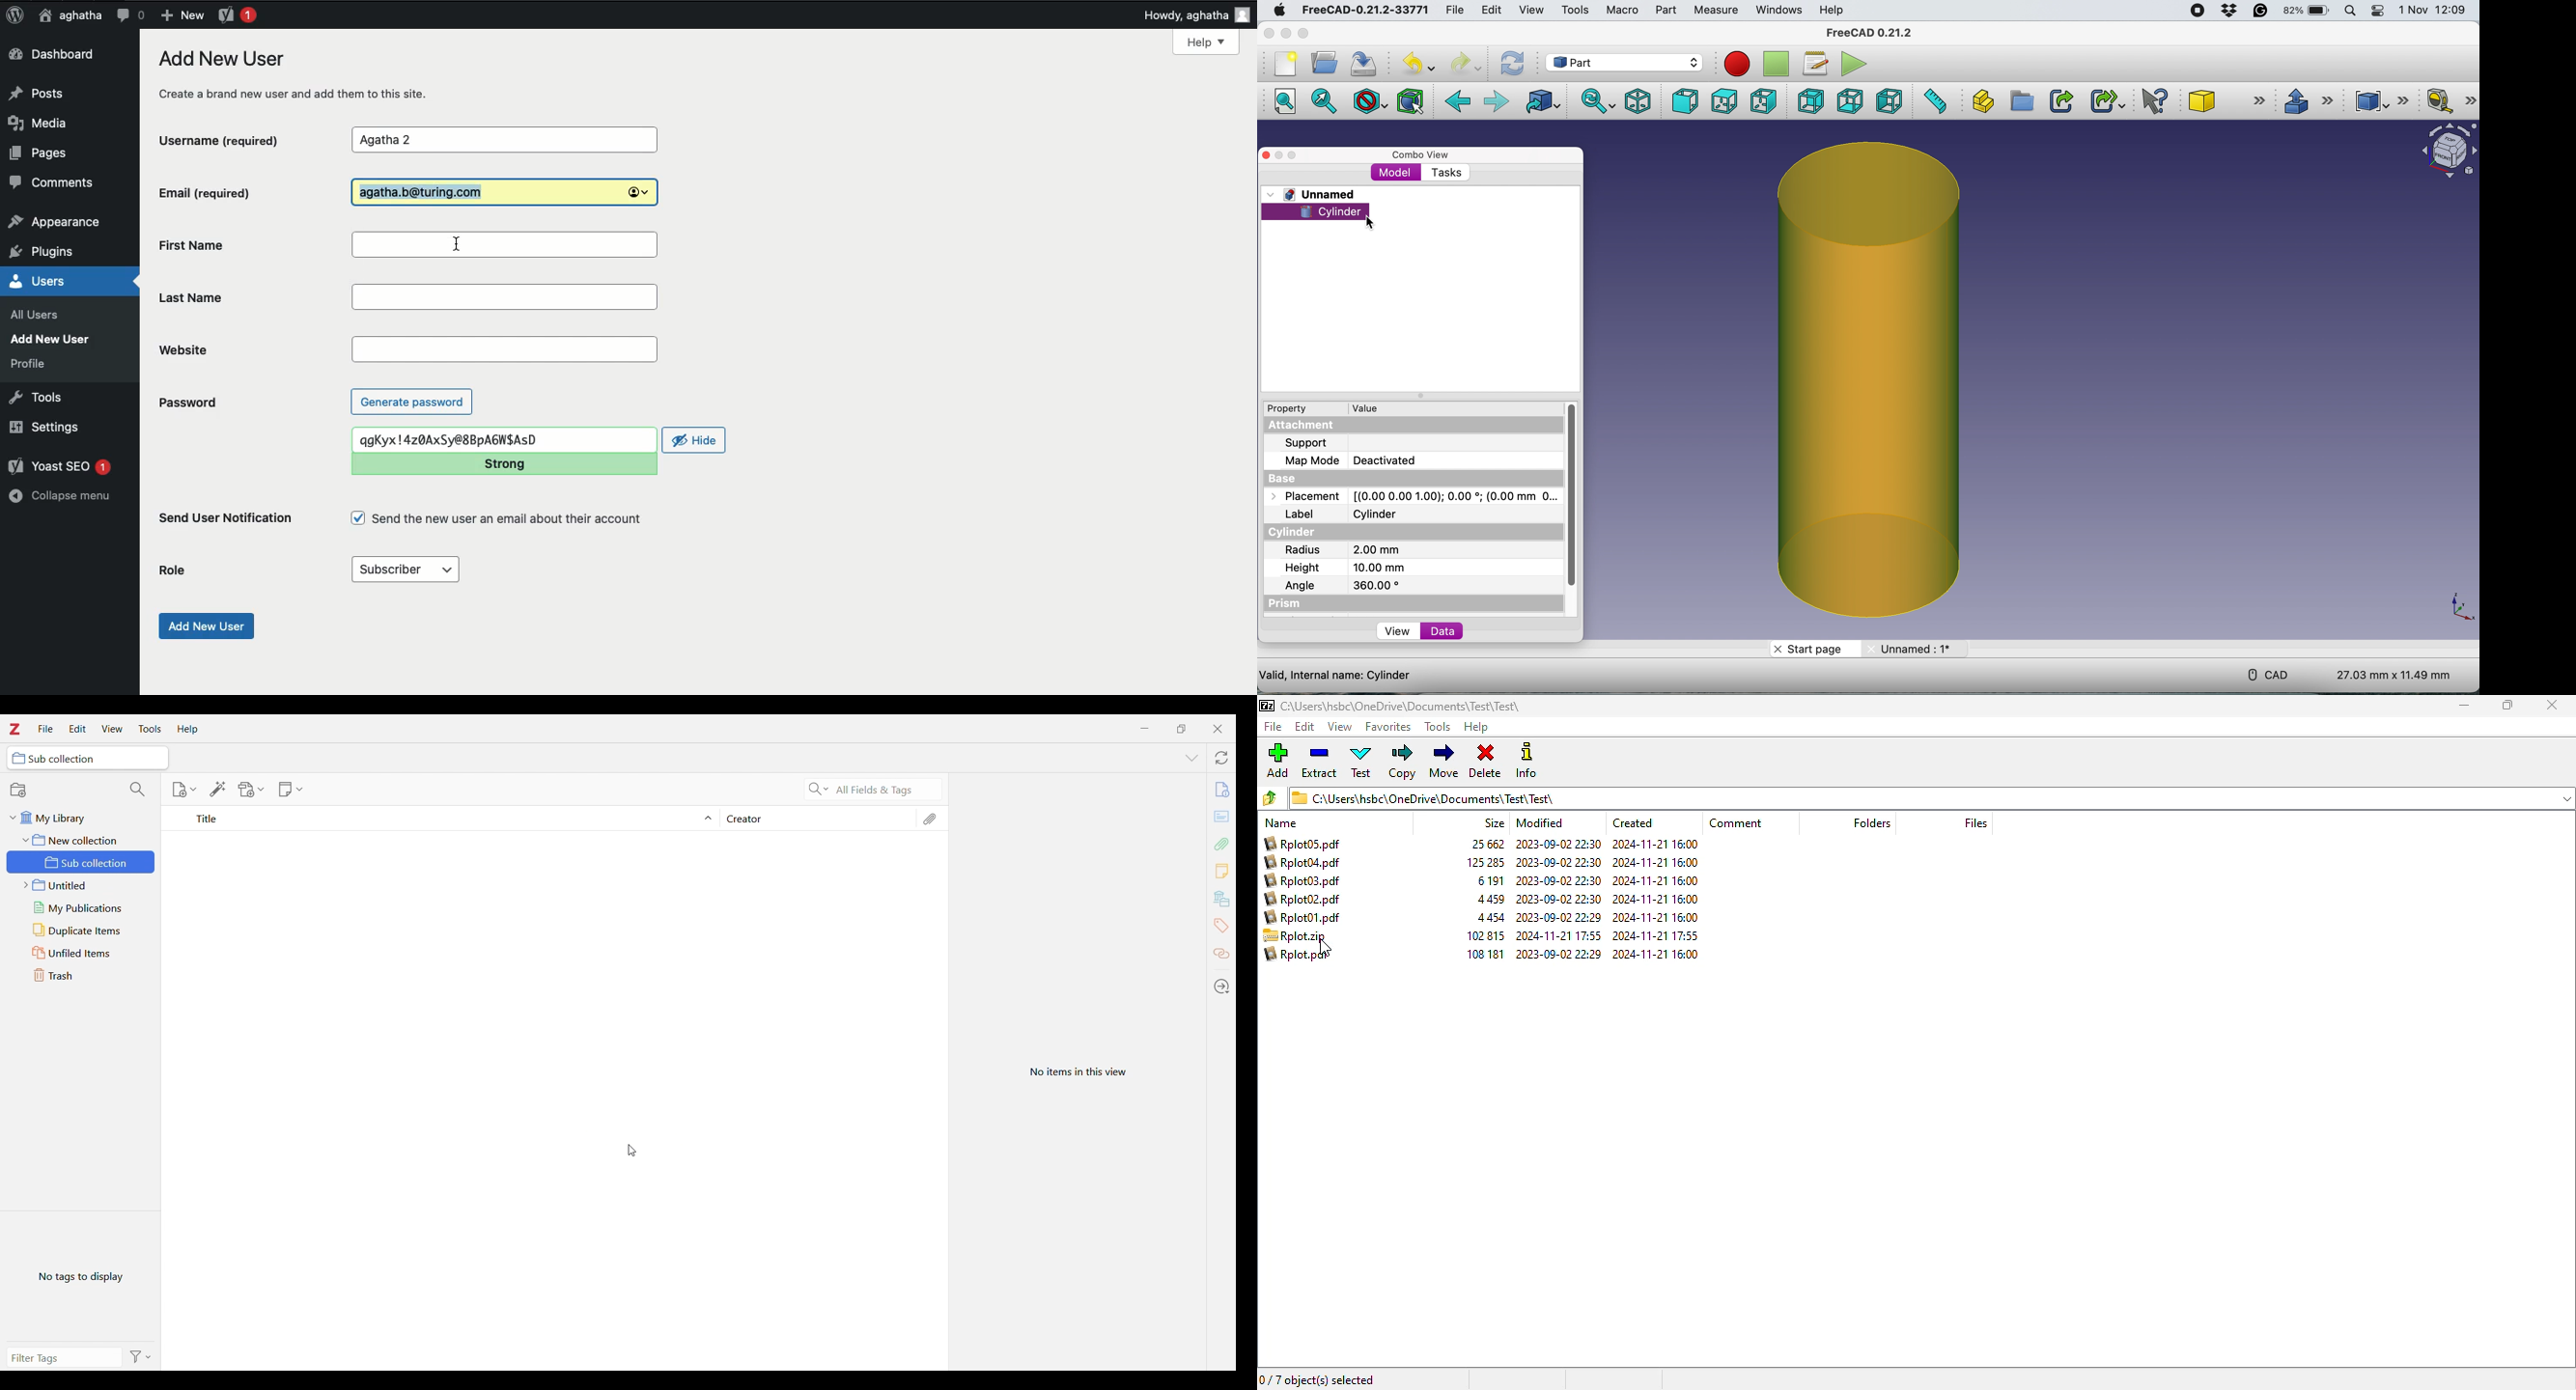 This screenshot has width=2576, height=1400. What do you see at coordinates (1221, 954) in the screenshot?
I see `Related` at bounding box center [1221, 954].